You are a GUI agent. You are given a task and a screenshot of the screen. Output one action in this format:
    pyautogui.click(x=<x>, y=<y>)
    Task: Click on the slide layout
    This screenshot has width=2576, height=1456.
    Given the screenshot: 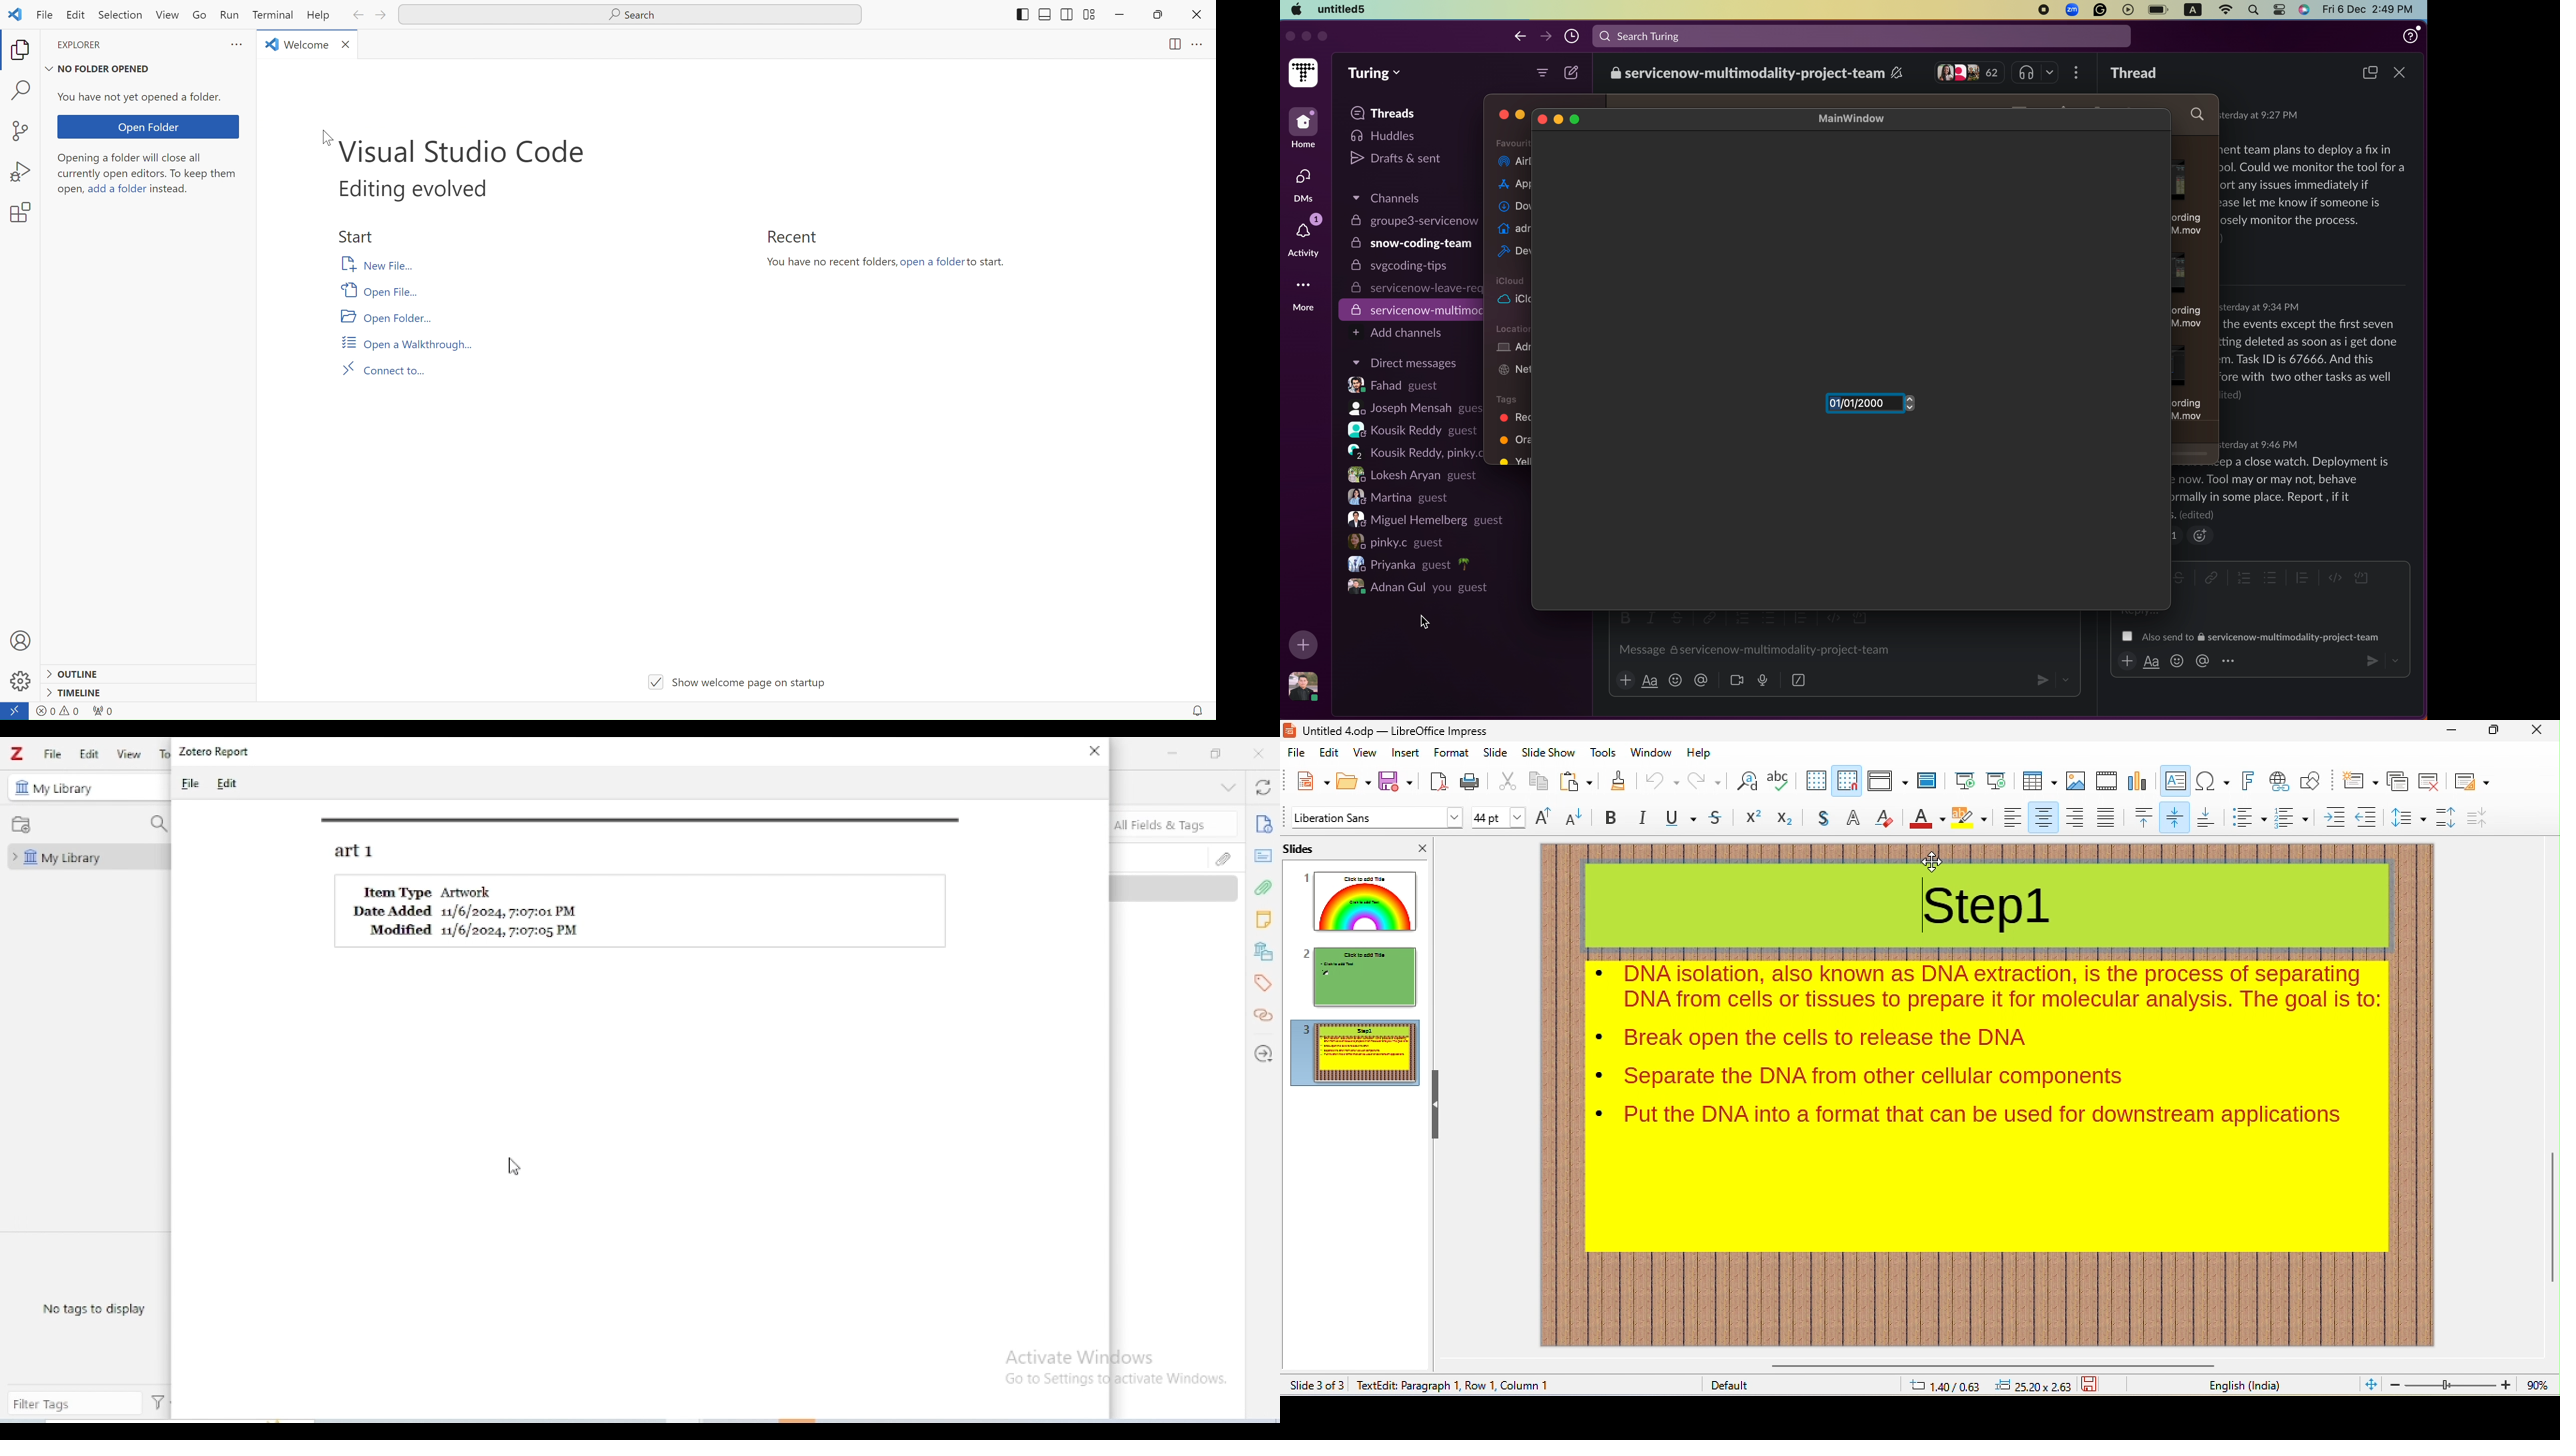 What is the action you would take?
    pyautogui.click(x=2472, y=782)
    